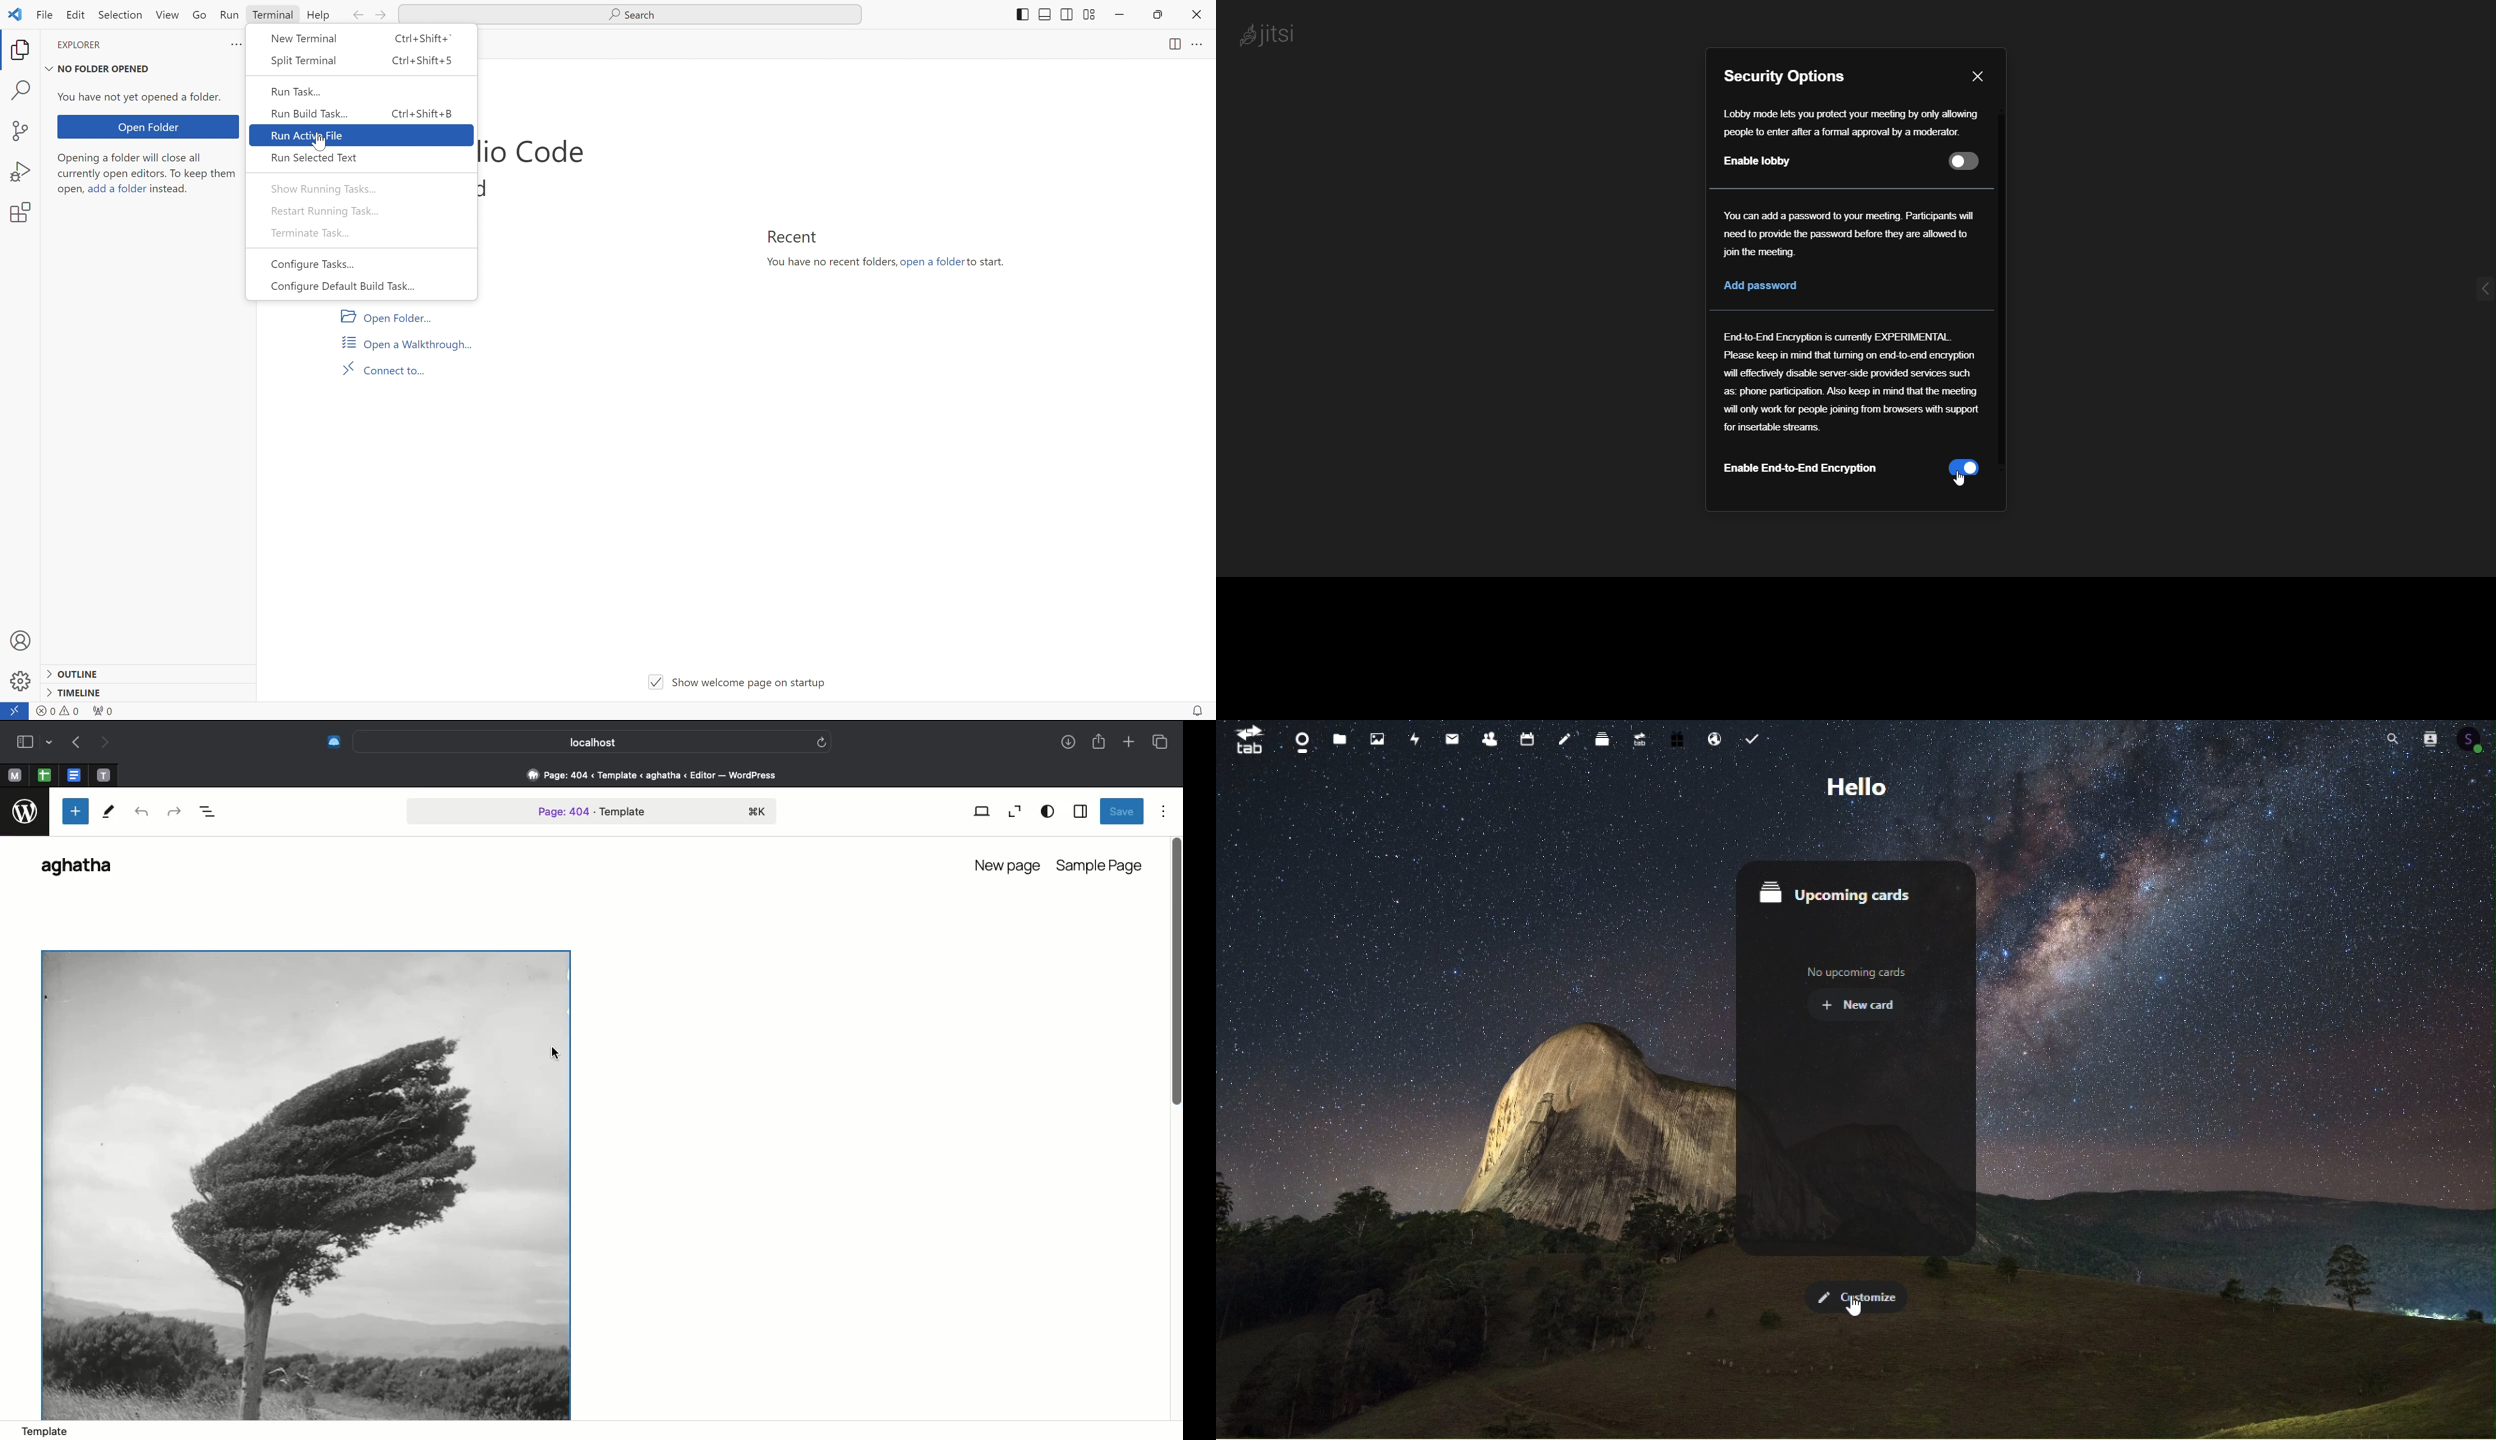 The image size is (2520, 1456). I want to click on Connect to, so click(385, 367).